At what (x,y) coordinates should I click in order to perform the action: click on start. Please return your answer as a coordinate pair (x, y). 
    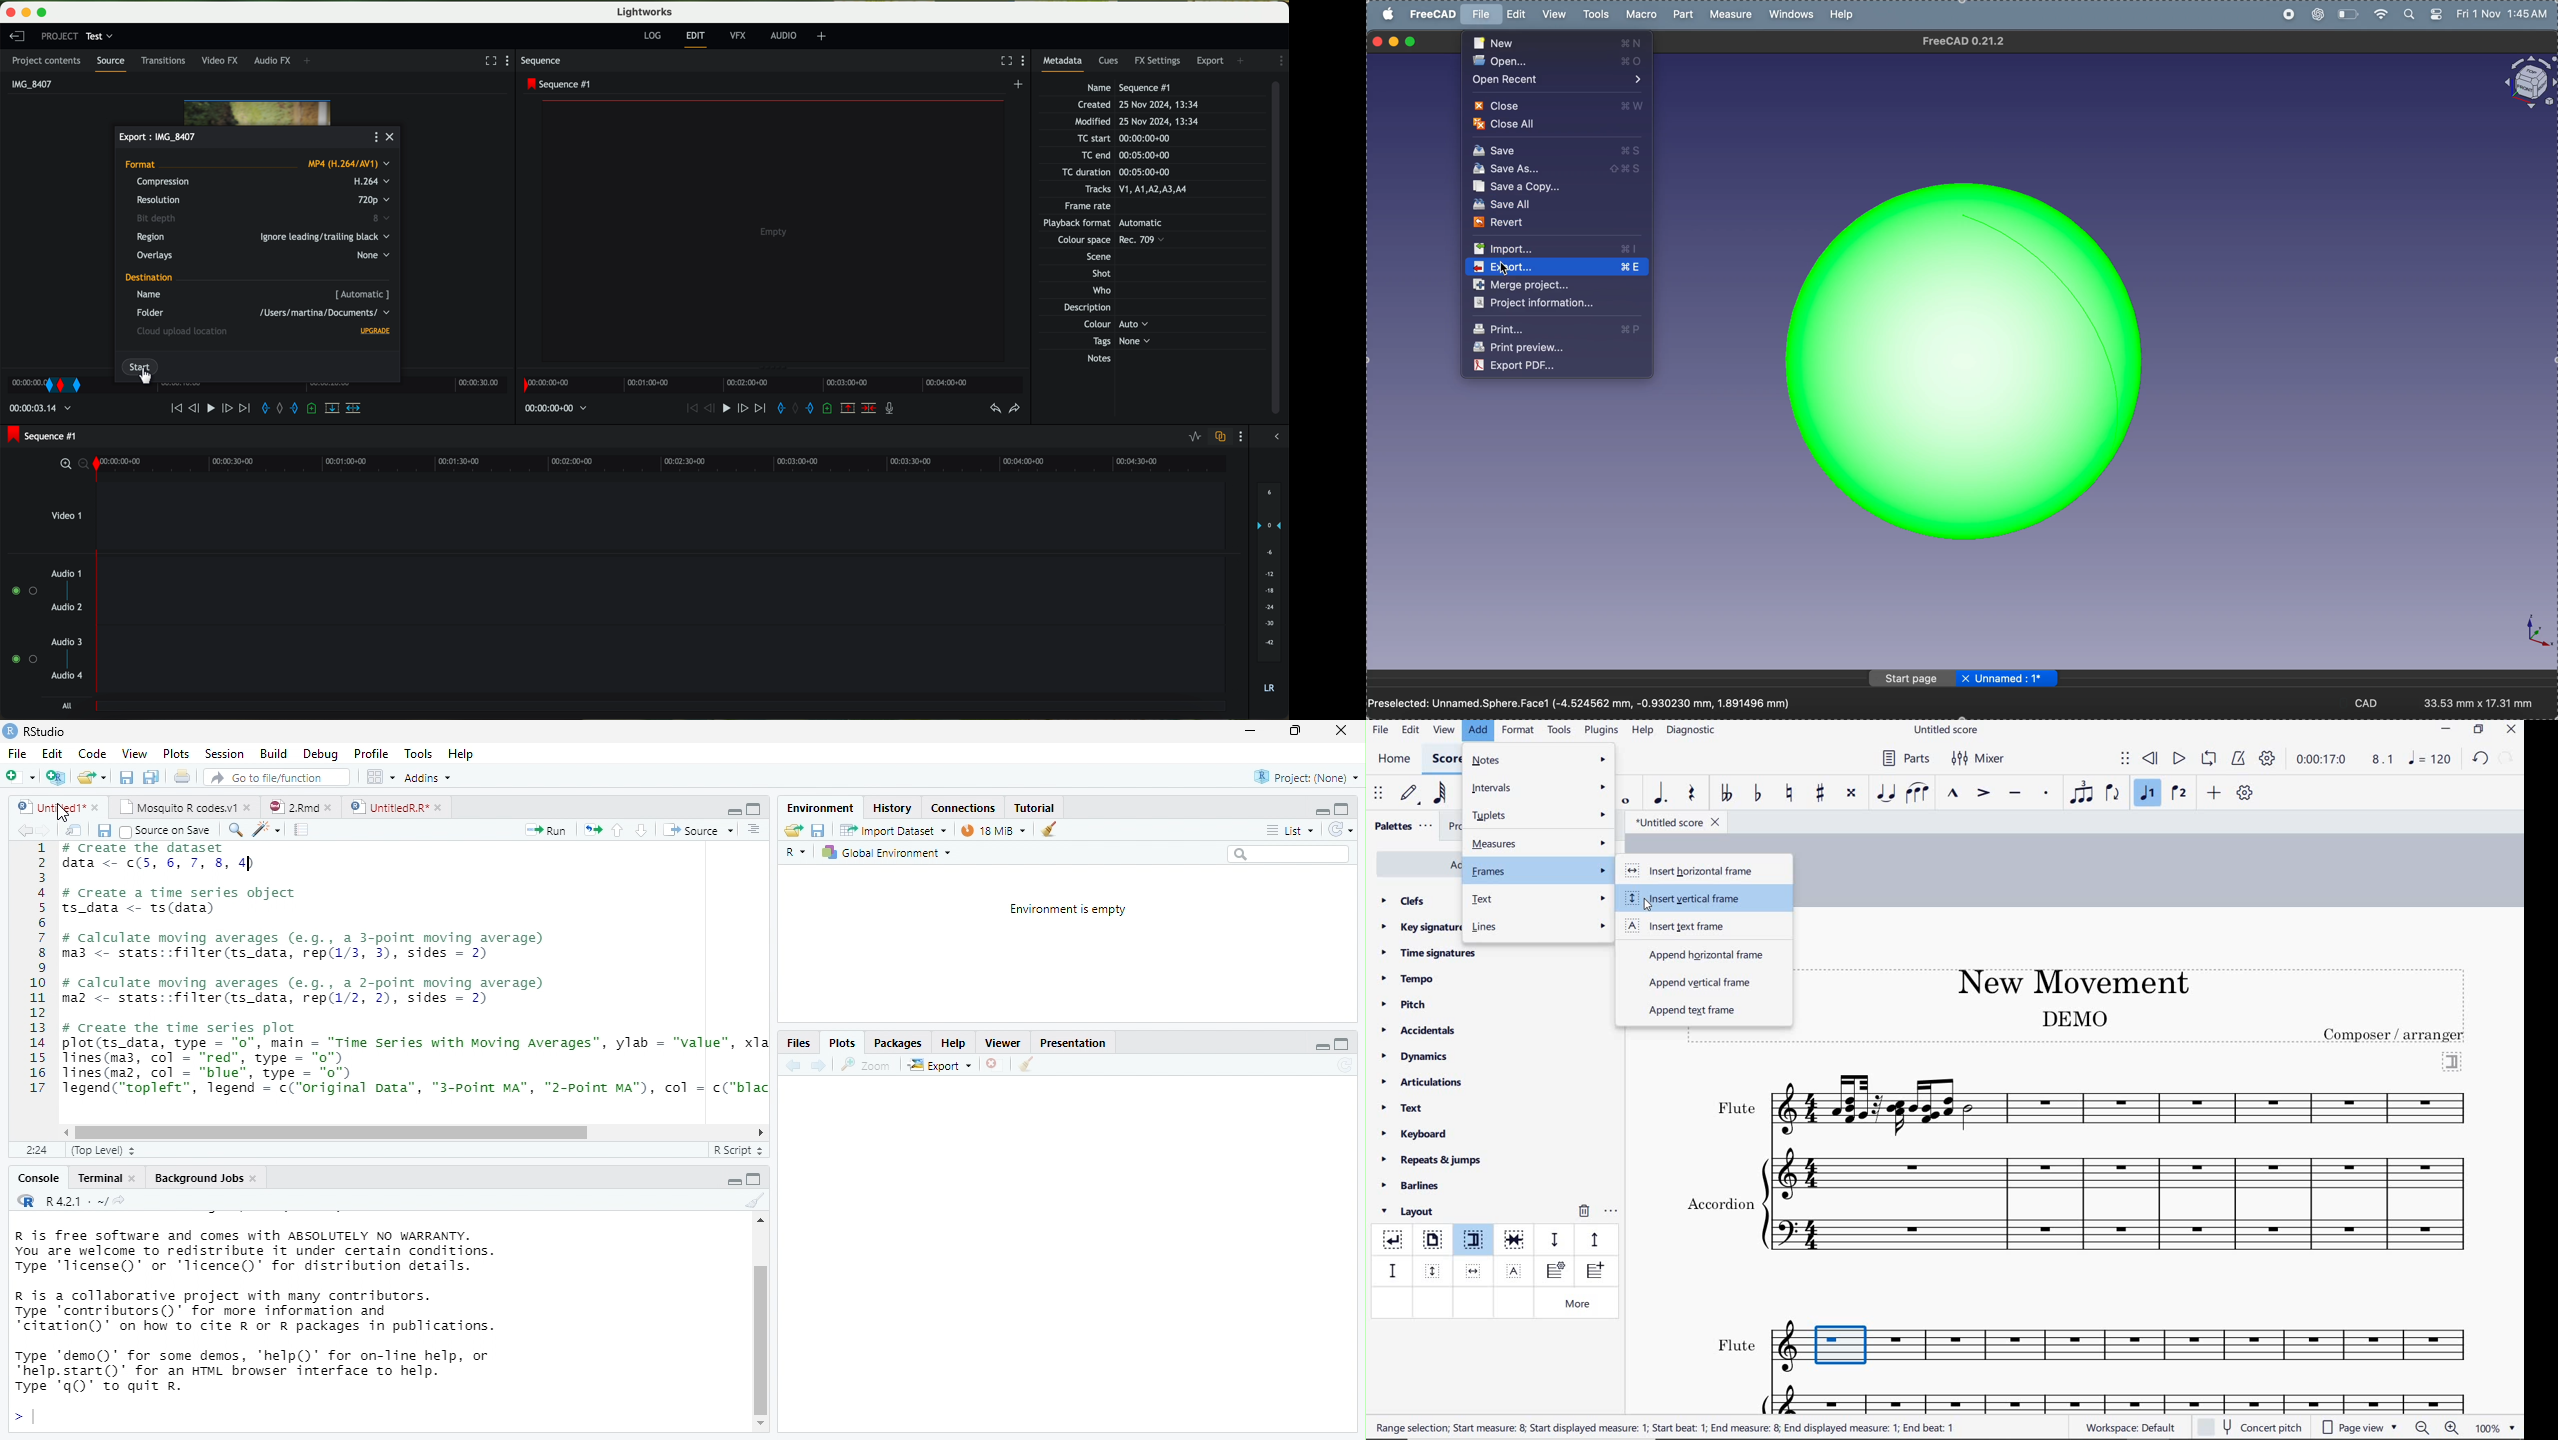
    Looking at the image, I should click on (140, 363).